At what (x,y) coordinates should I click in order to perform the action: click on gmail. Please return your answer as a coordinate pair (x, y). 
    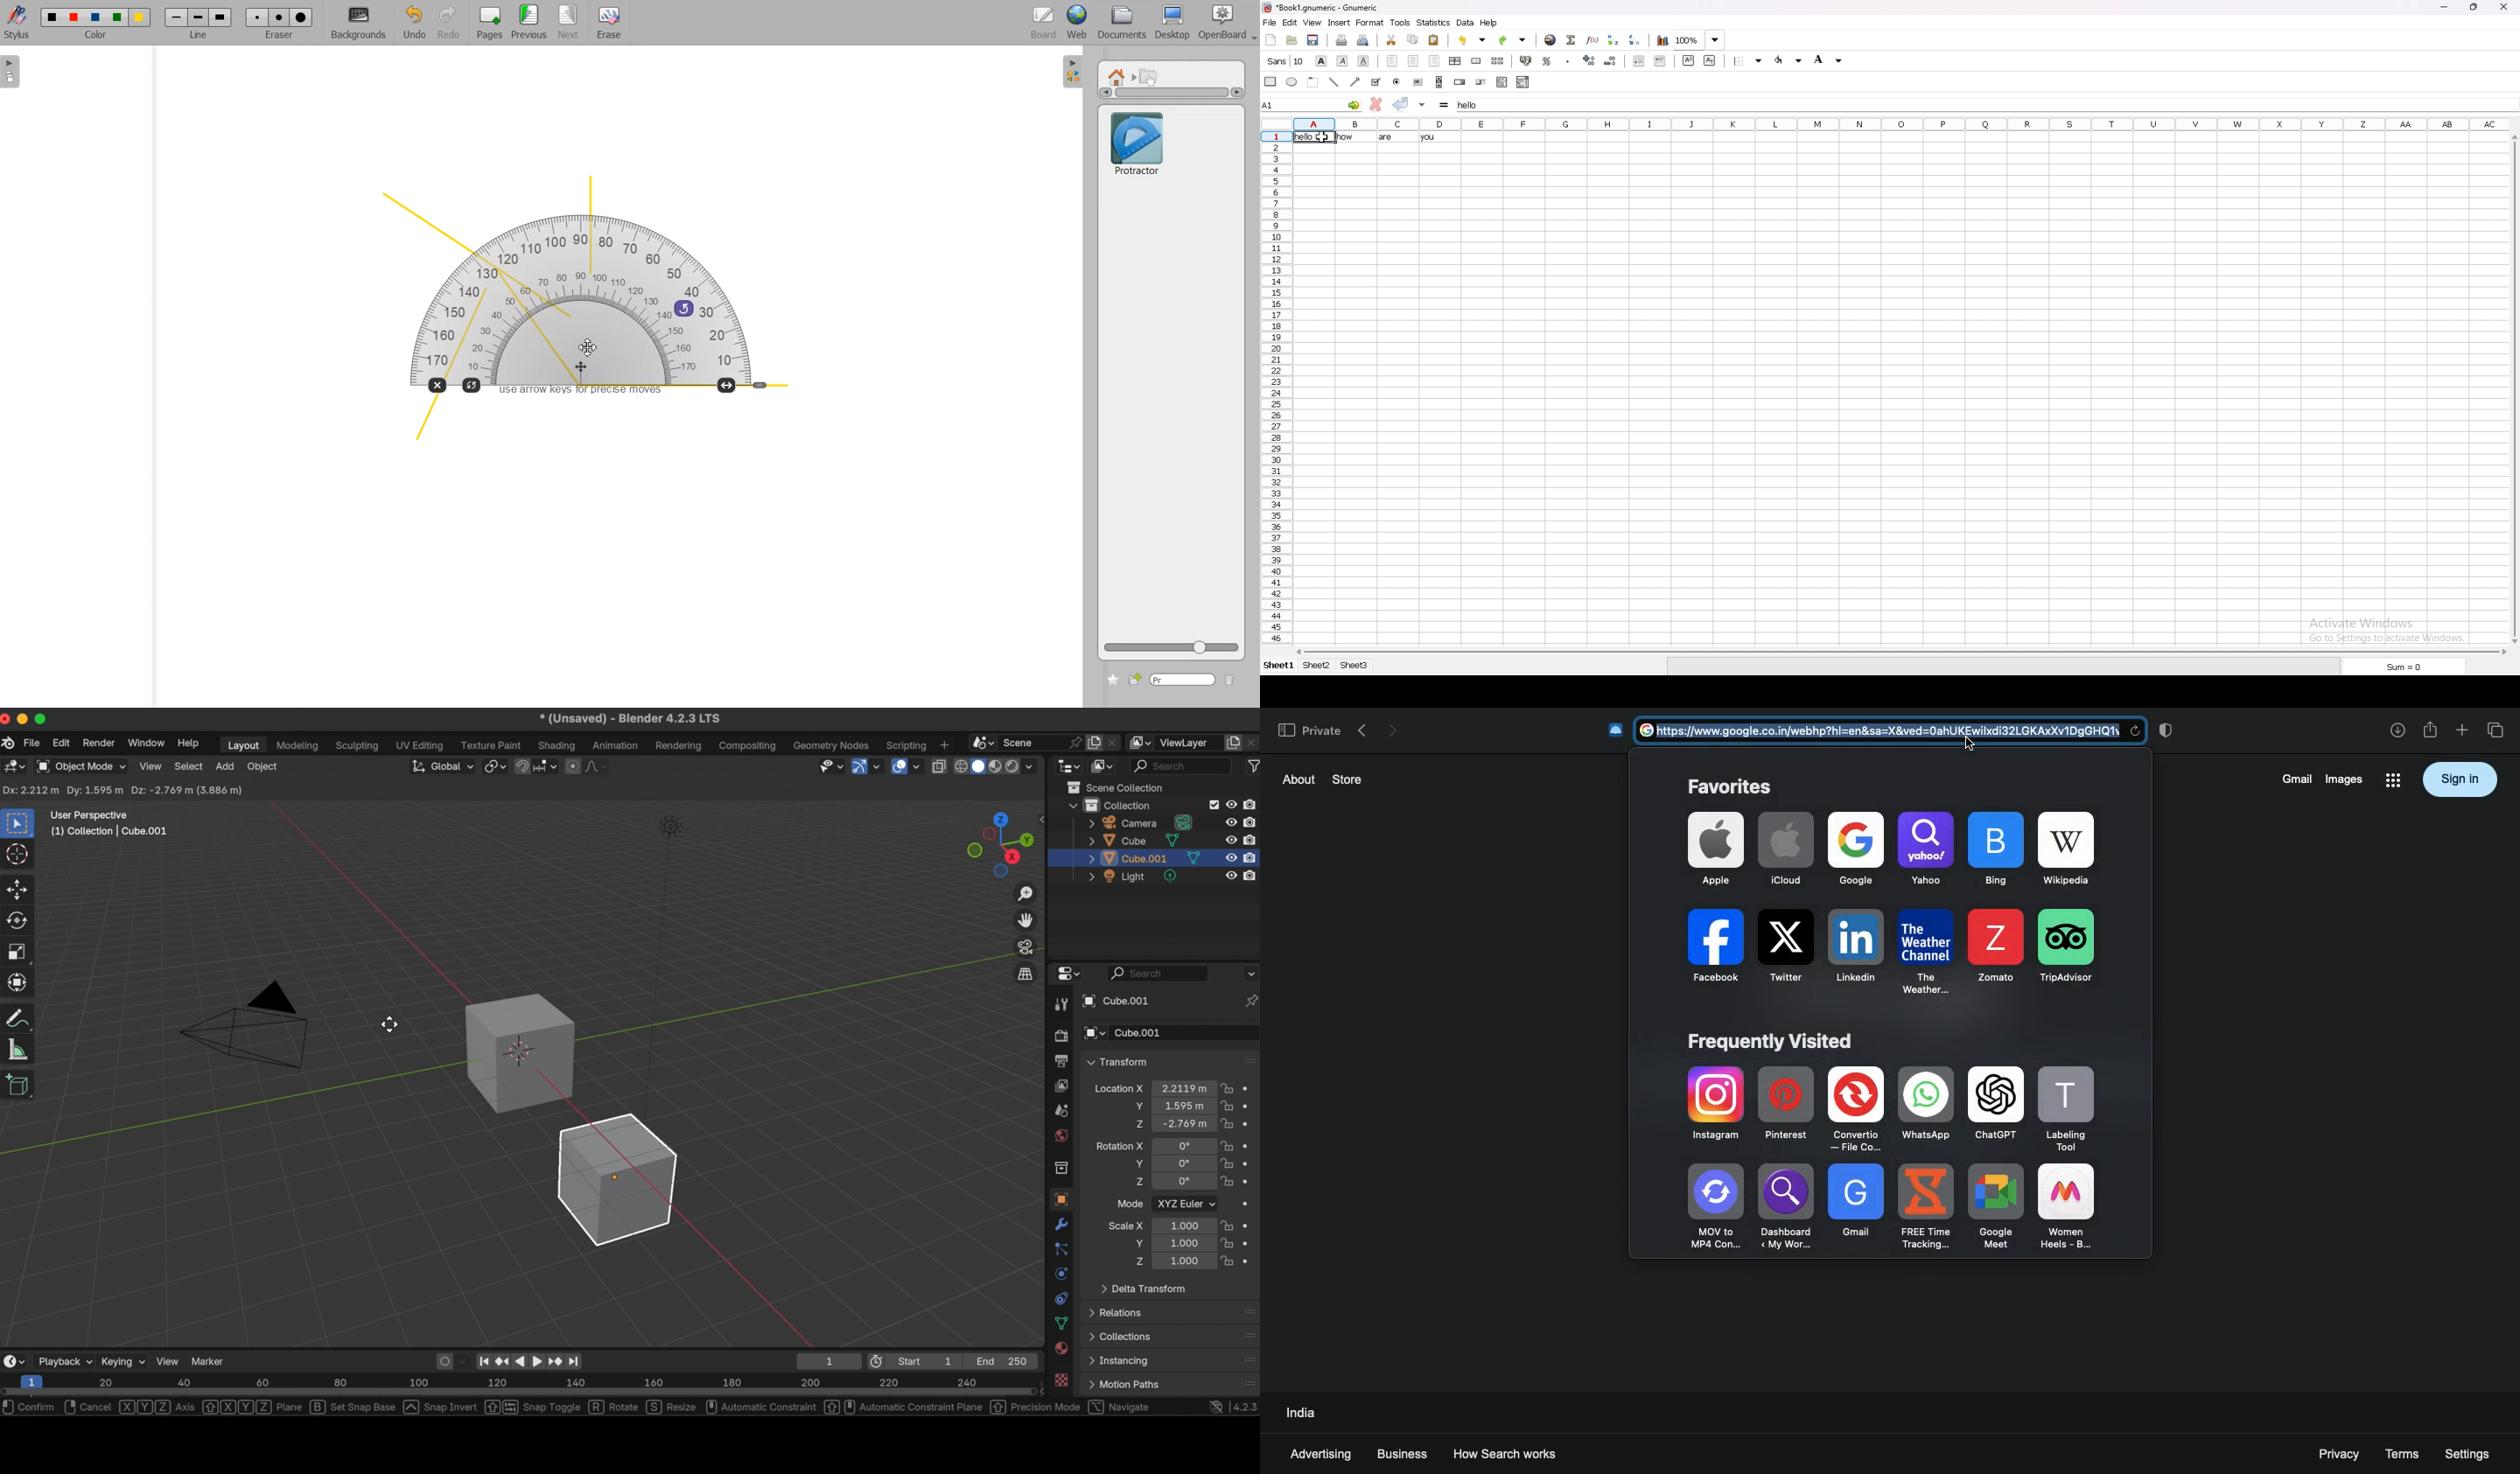
    Looking at the image, I should click on (2293, 779).